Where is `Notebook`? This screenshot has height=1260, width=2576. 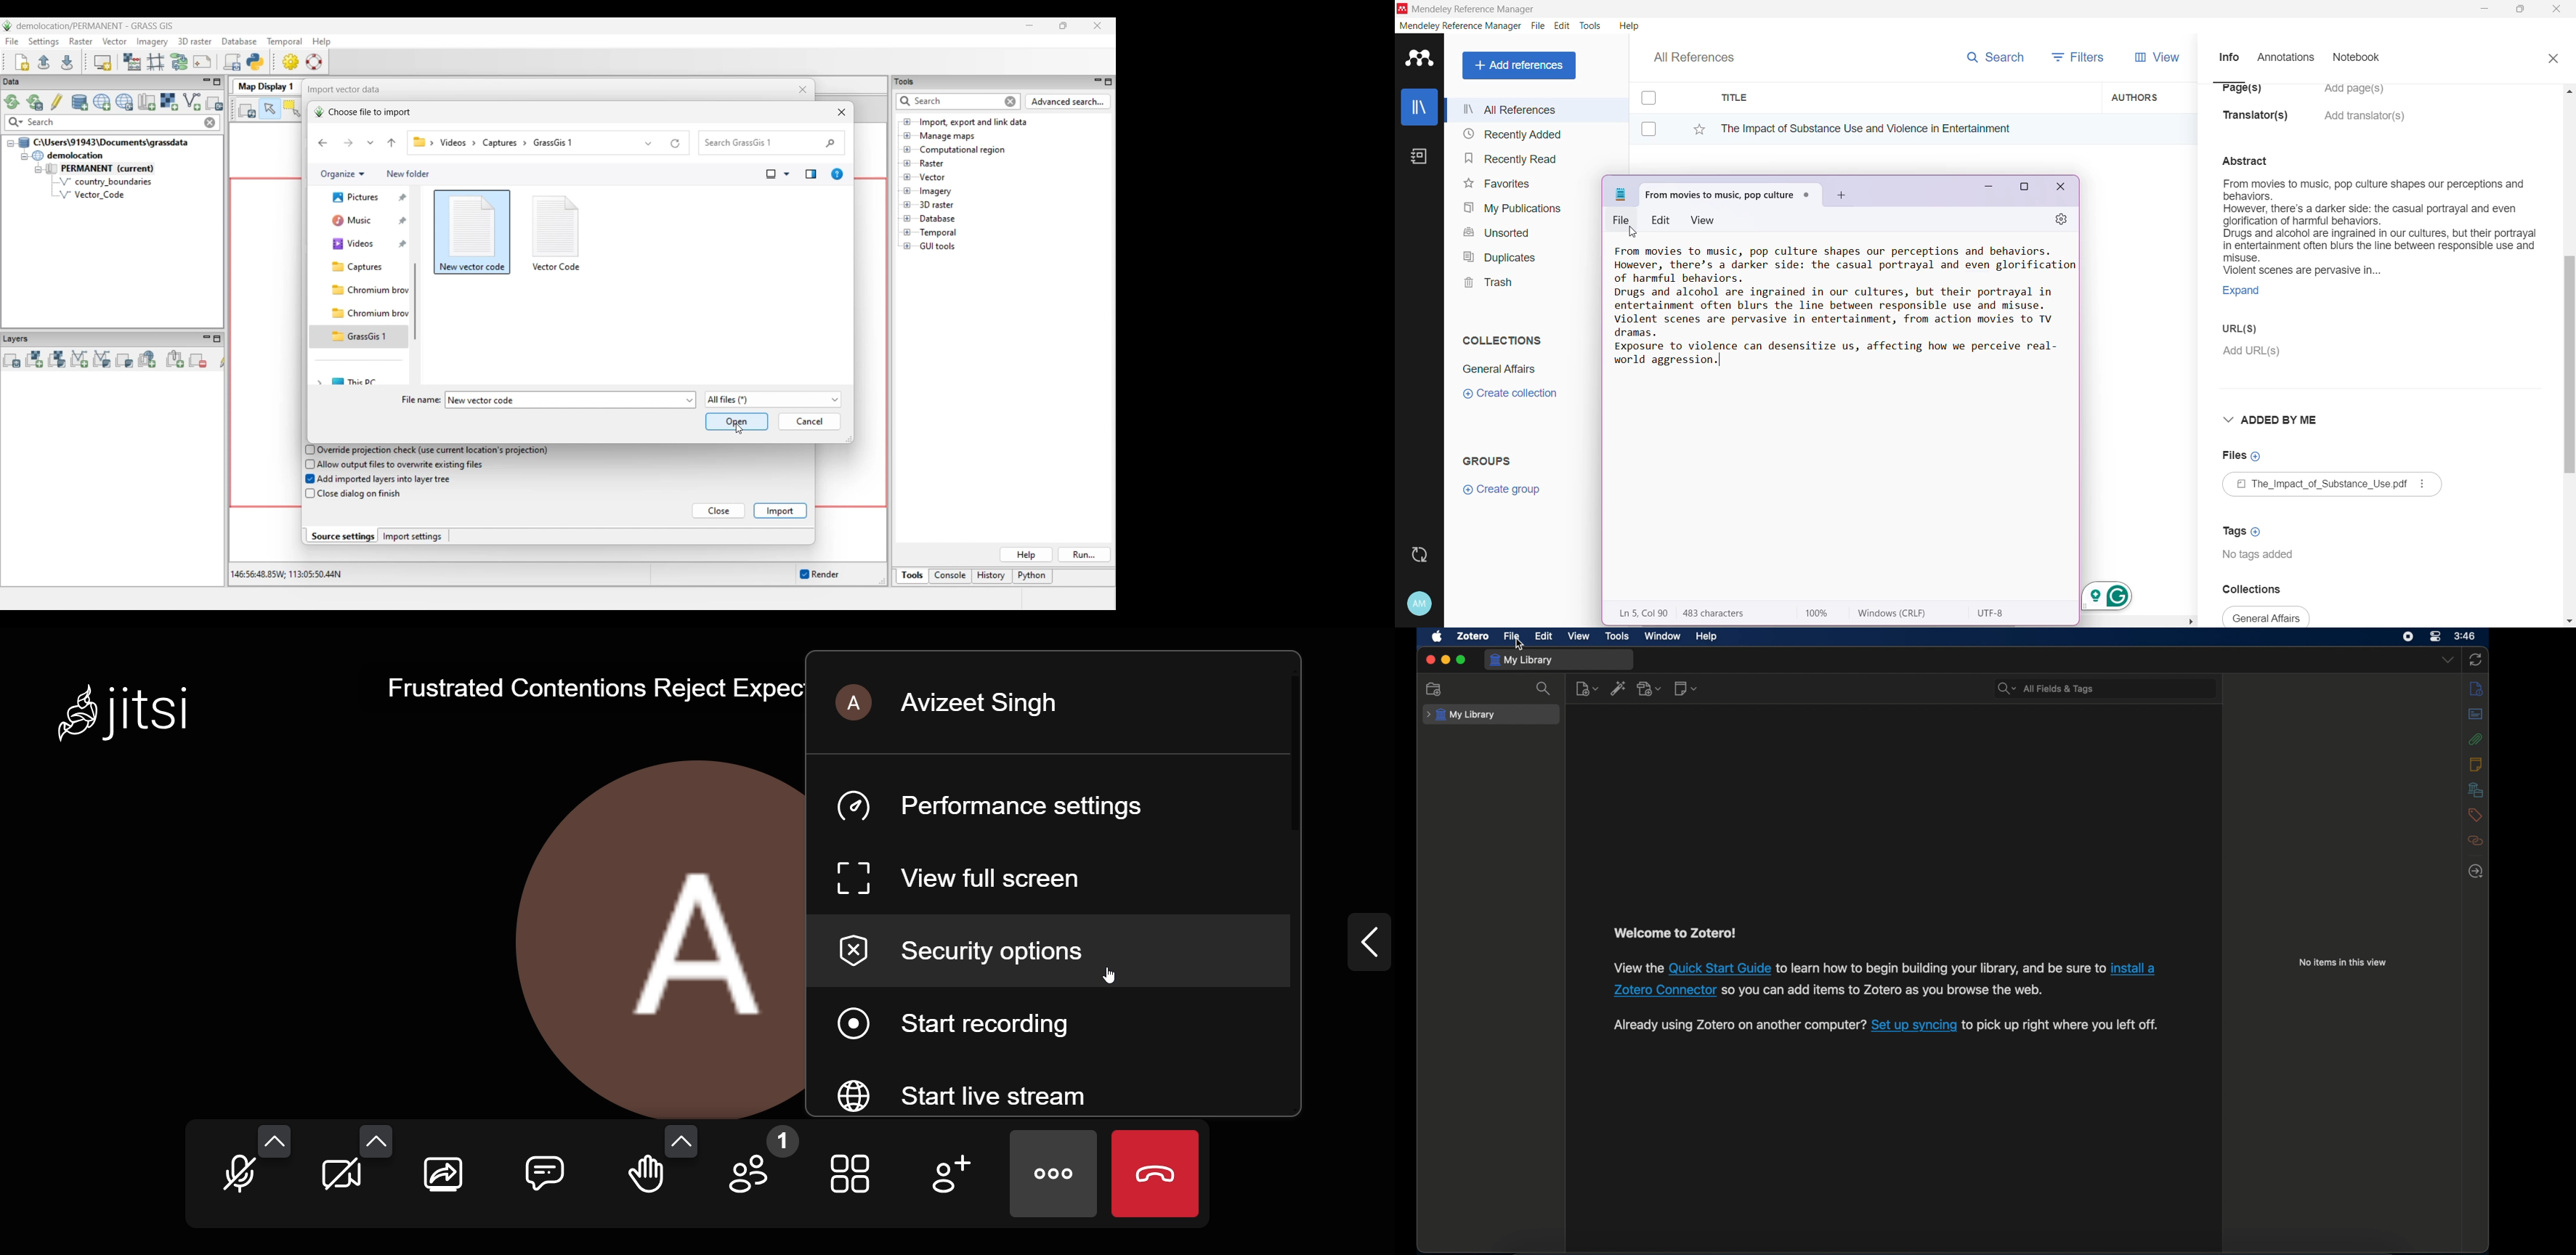 Notebook is located at coordinates (2360, 58).